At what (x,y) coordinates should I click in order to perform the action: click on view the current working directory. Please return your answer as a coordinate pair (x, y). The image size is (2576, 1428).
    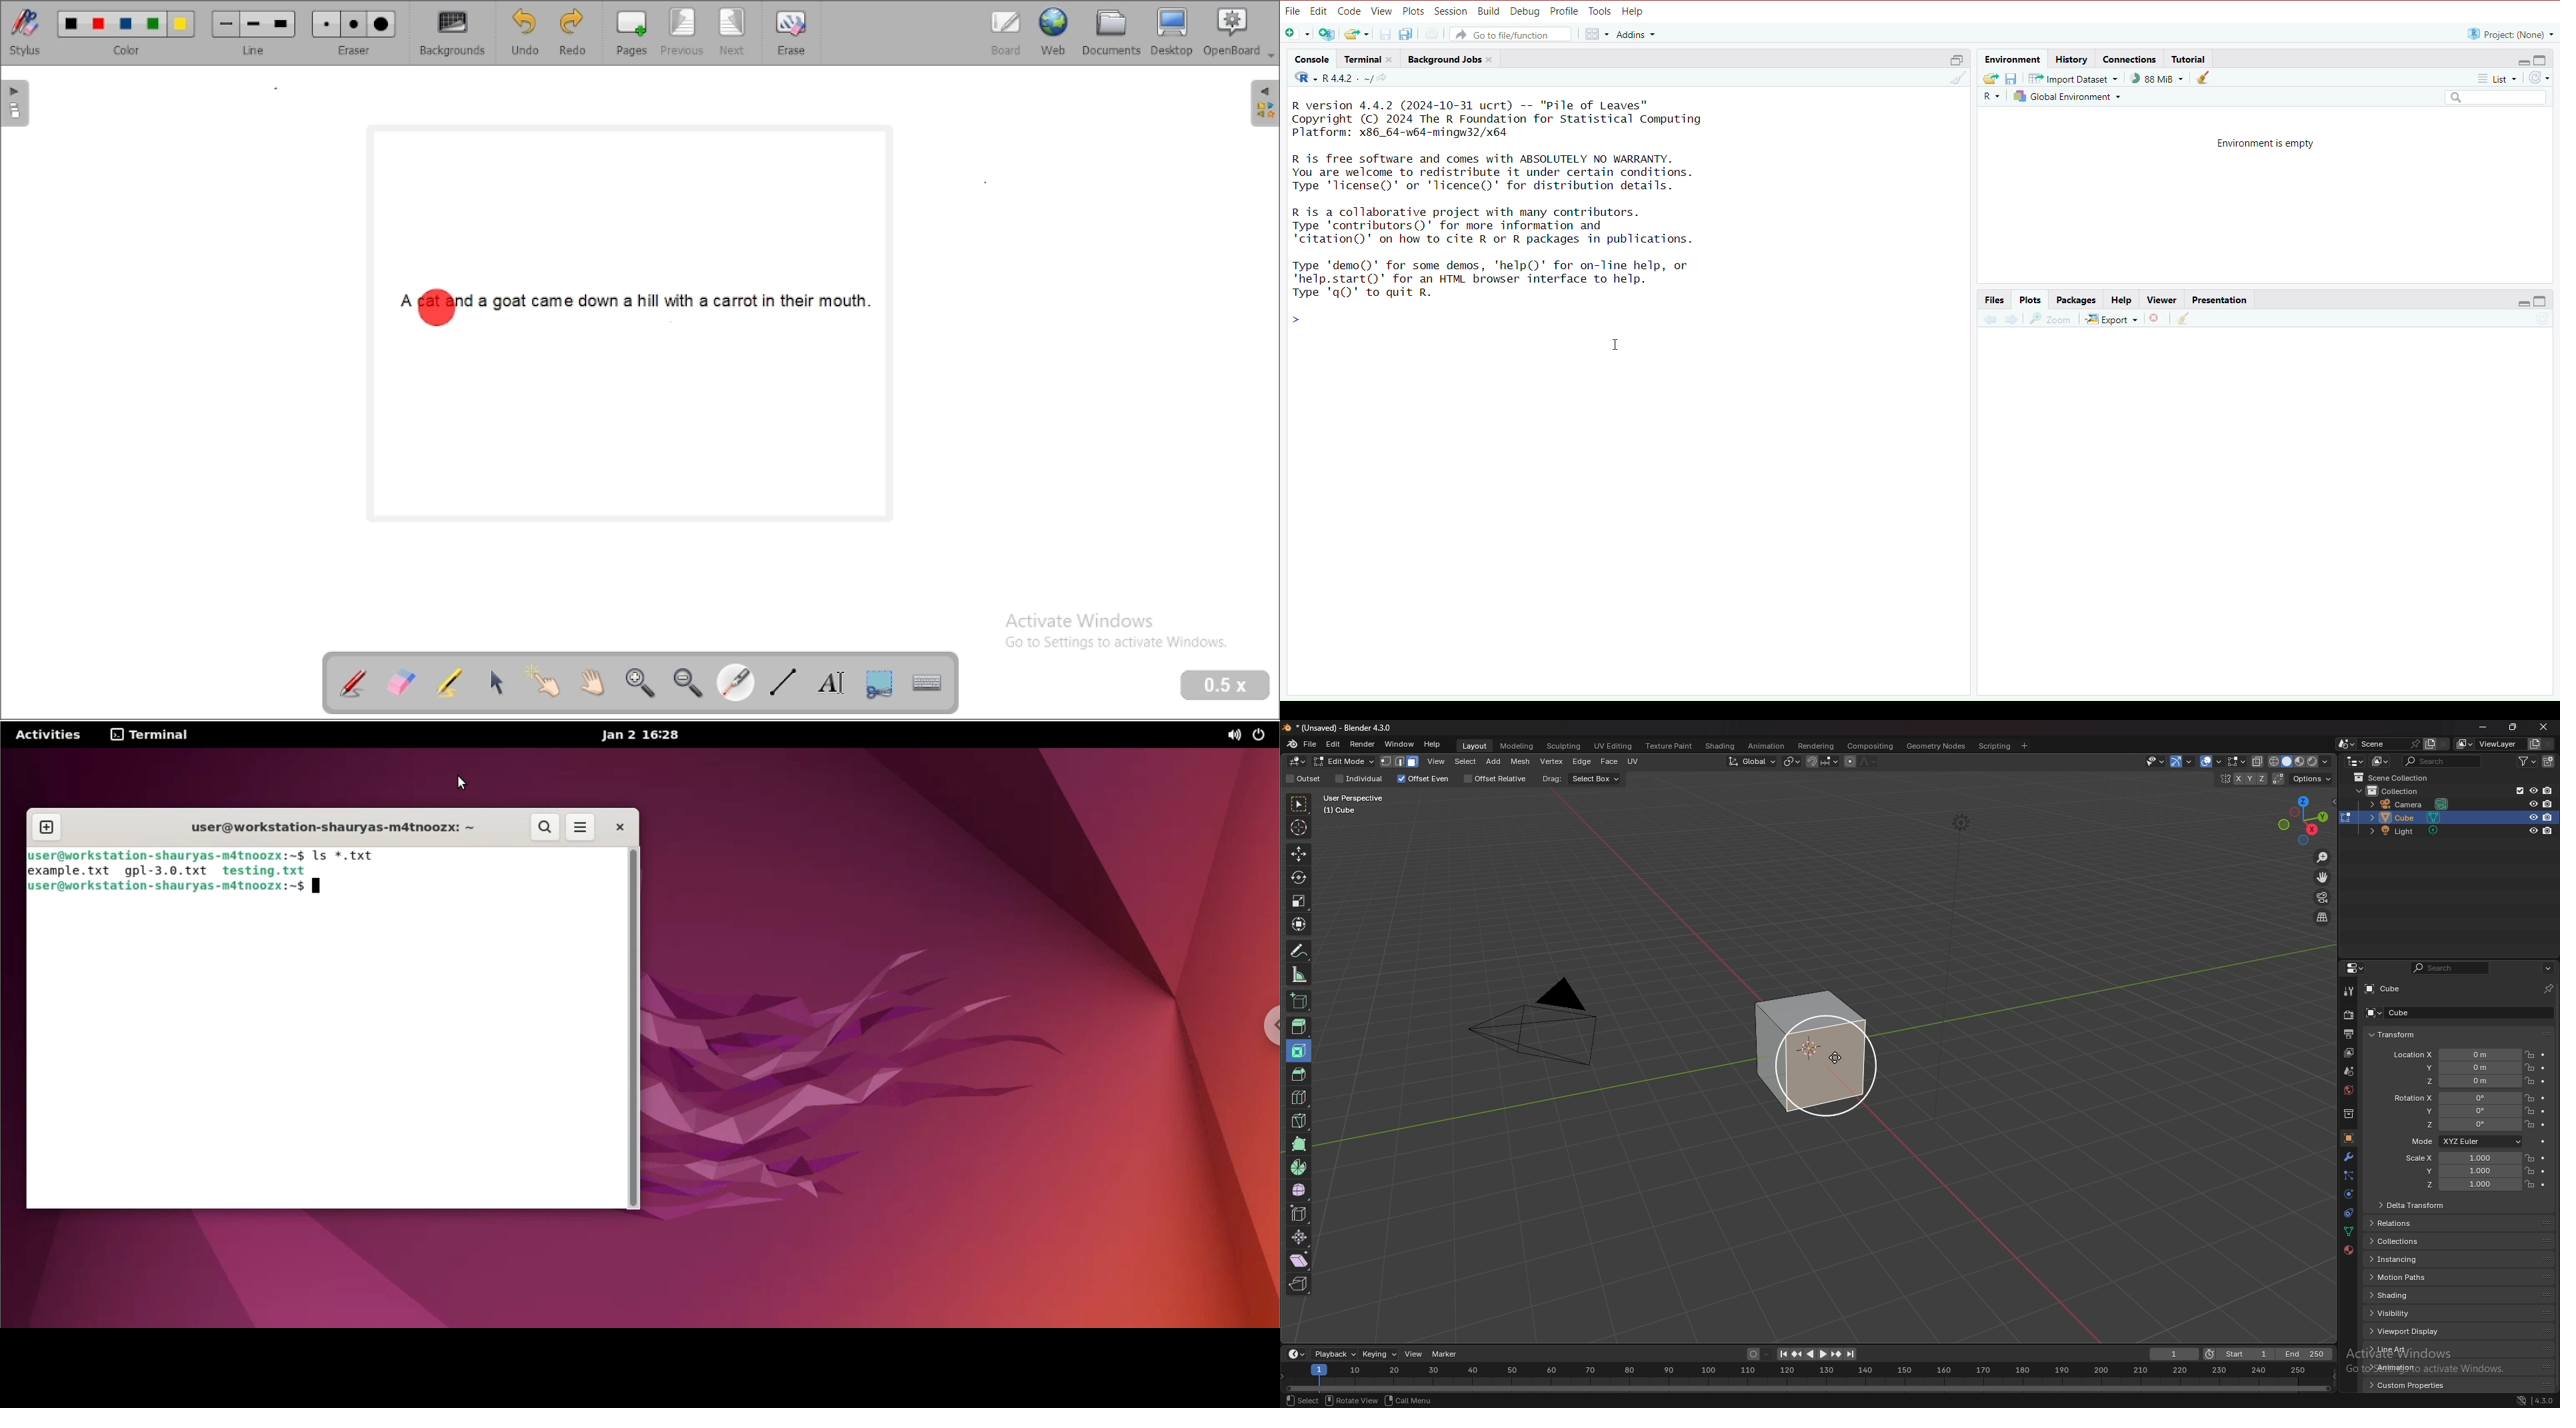
    Looking at the image, I should click on (1386, 79).